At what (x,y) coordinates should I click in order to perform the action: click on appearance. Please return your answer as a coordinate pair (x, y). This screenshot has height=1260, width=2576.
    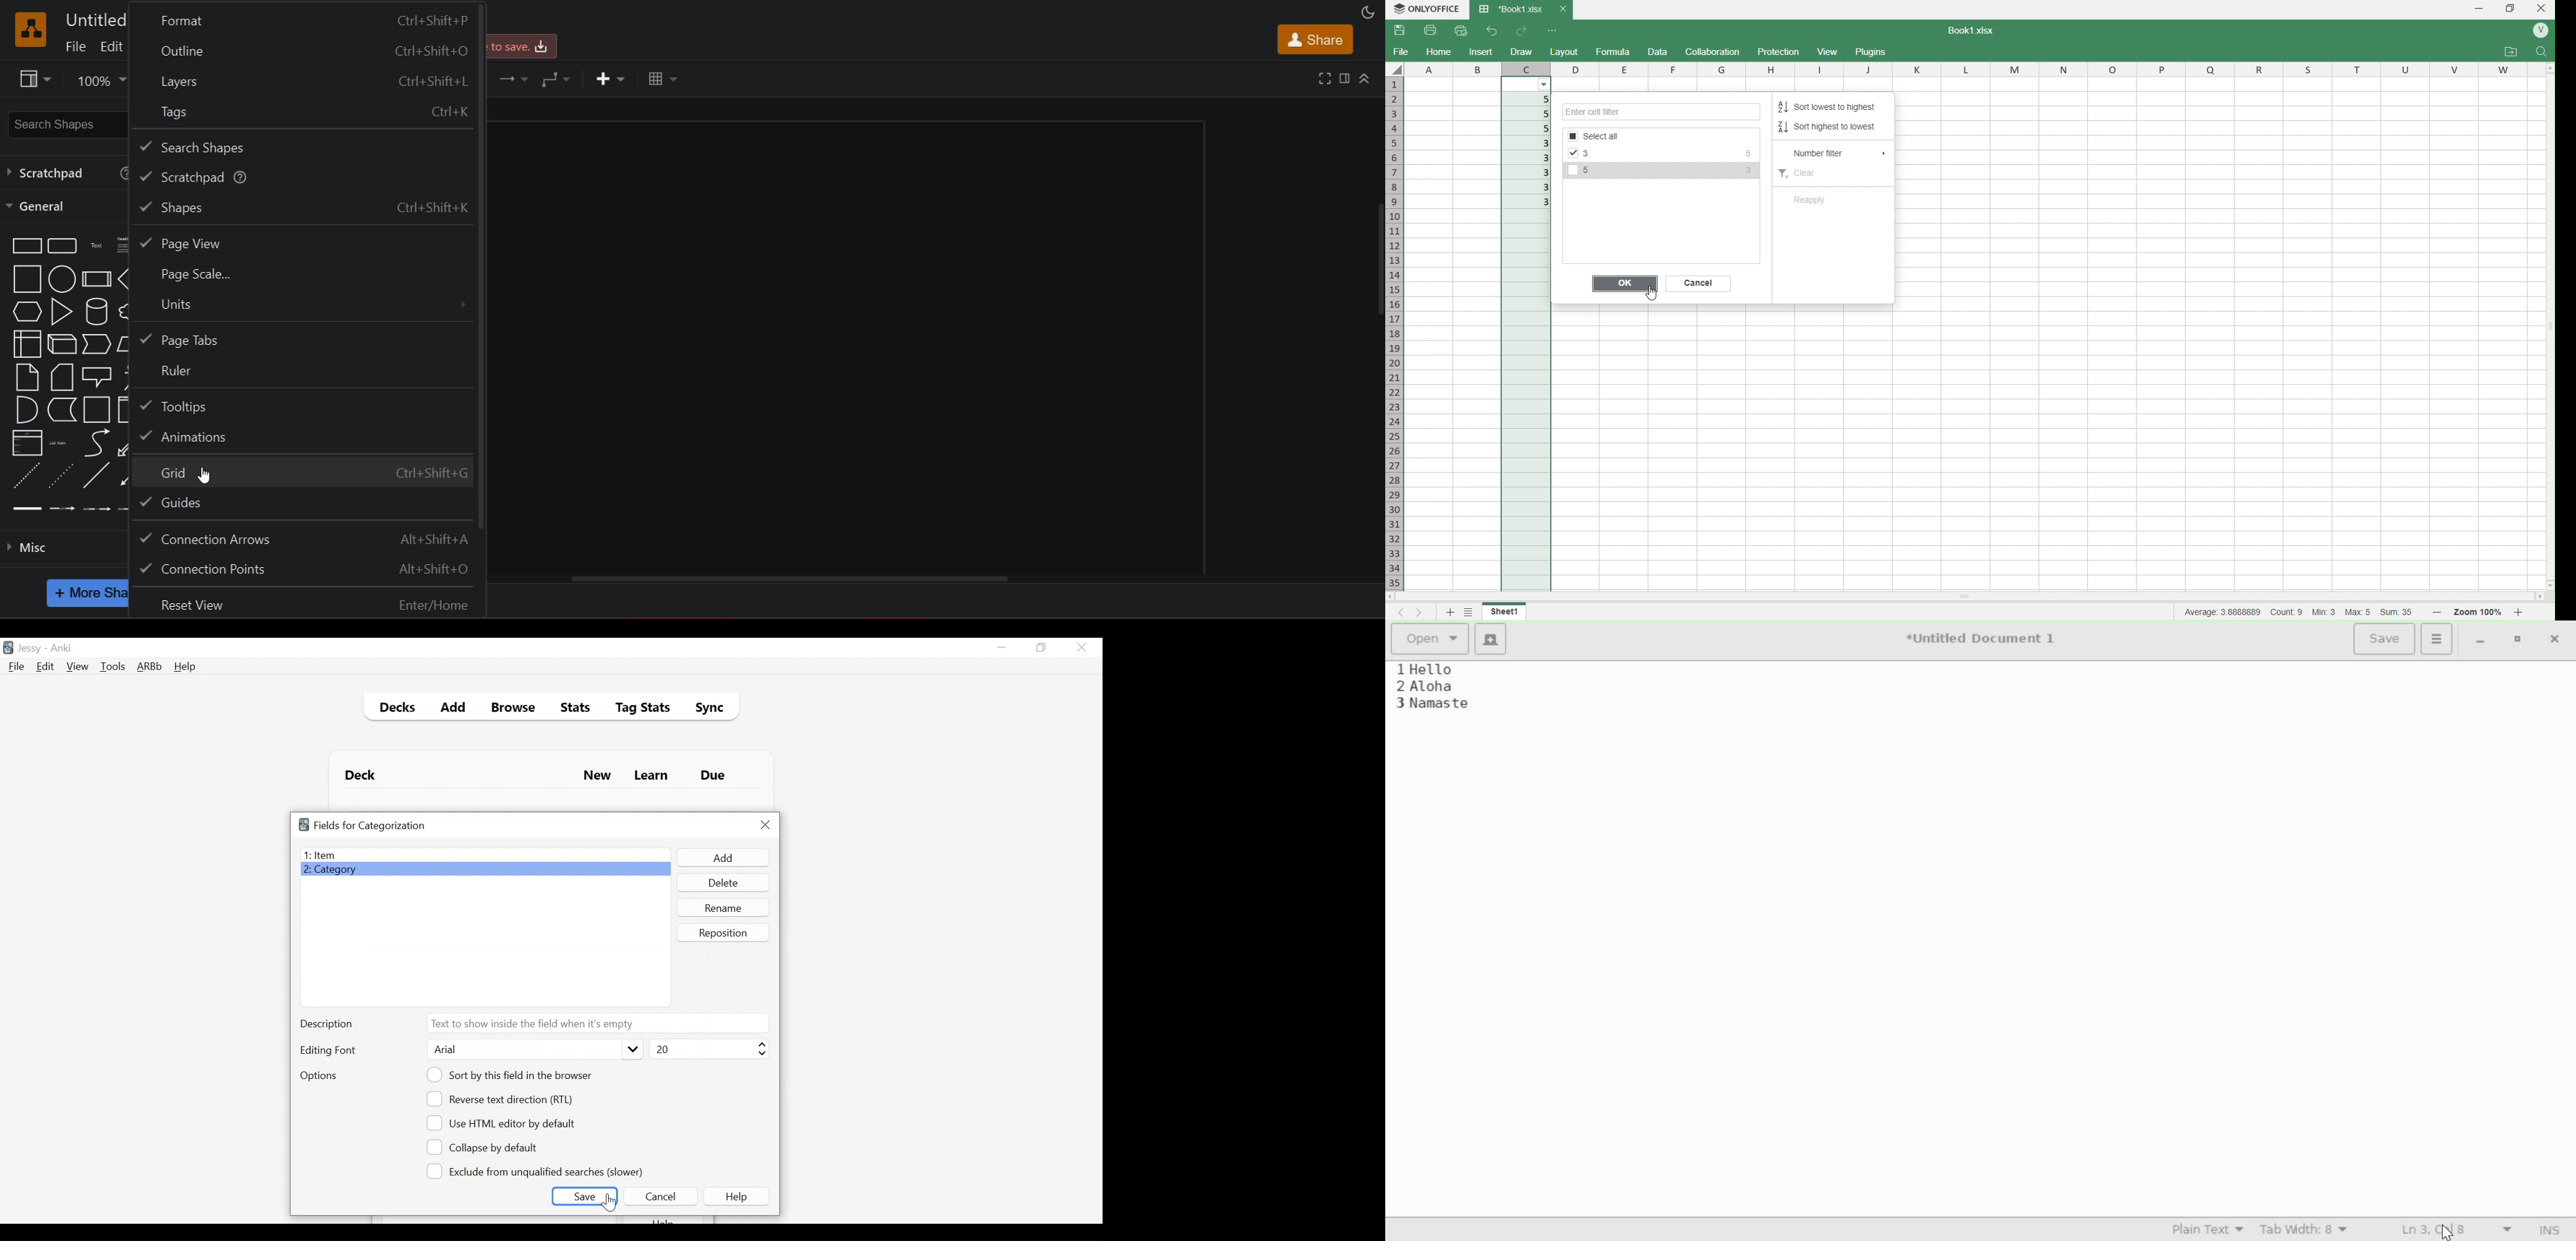
    Looking at the image, I should click on (1368, 12).